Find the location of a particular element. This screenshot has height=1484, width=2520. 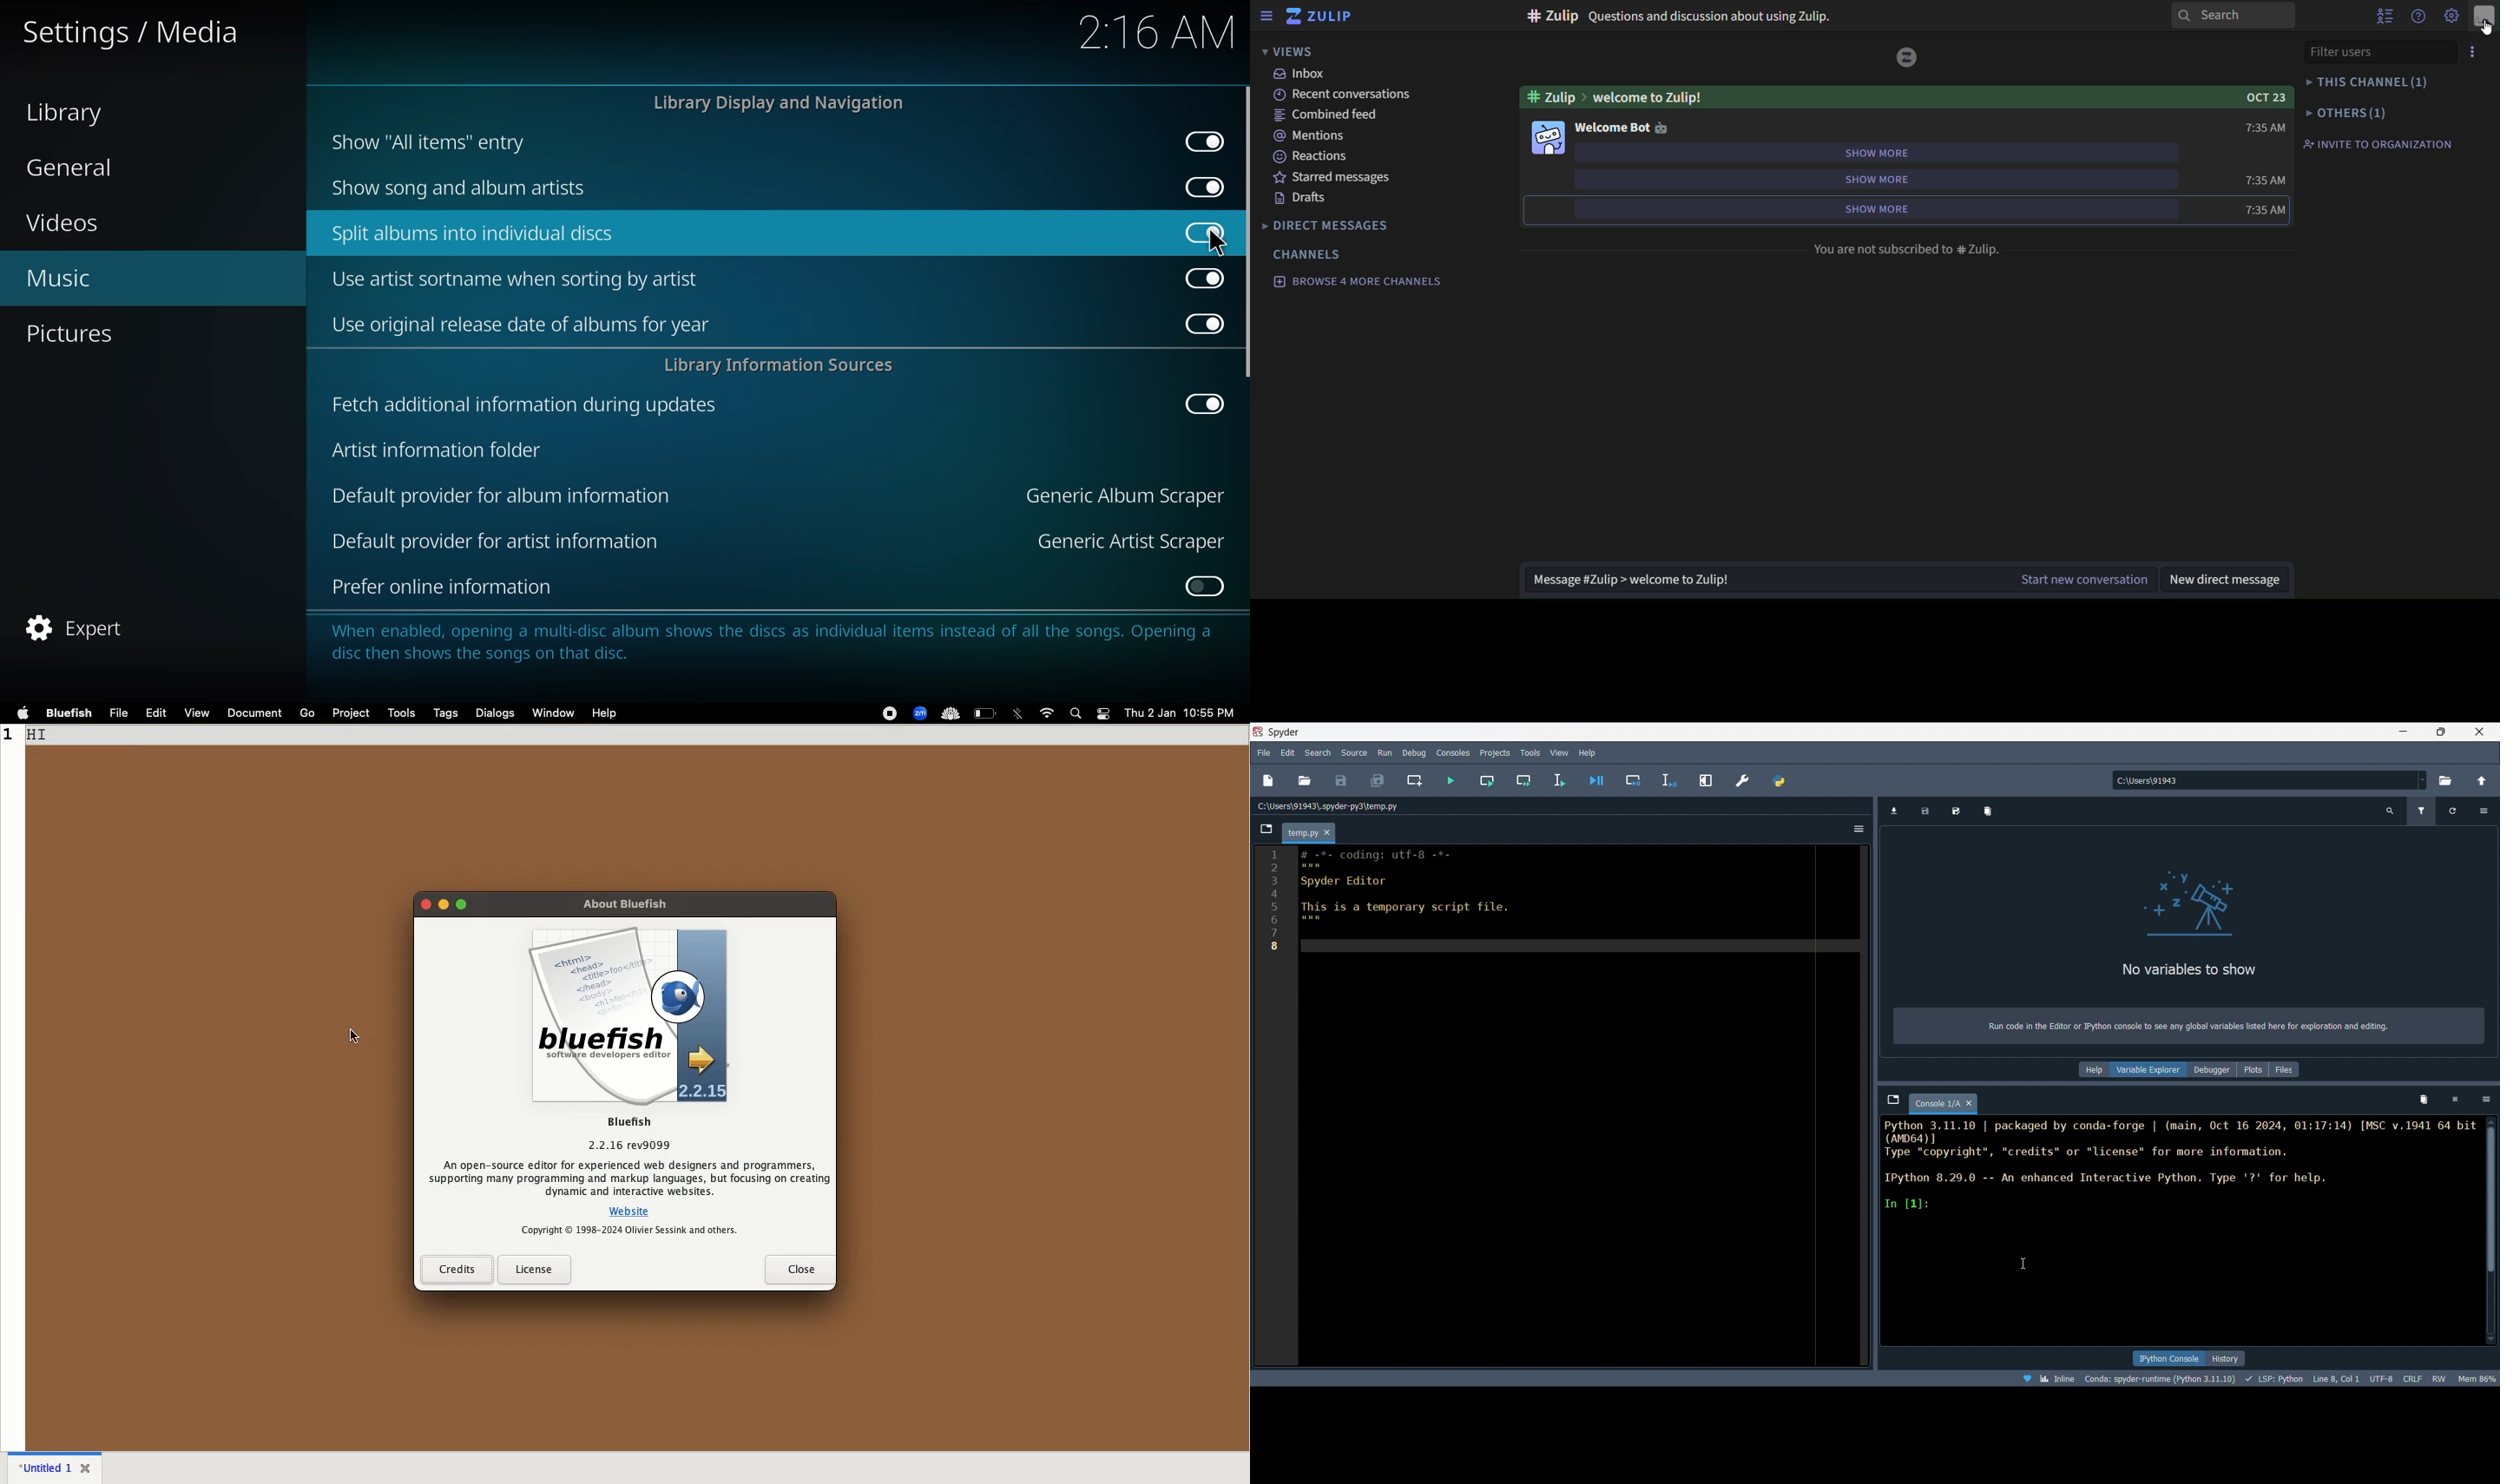

History is located at coordinates (2225, 1358).